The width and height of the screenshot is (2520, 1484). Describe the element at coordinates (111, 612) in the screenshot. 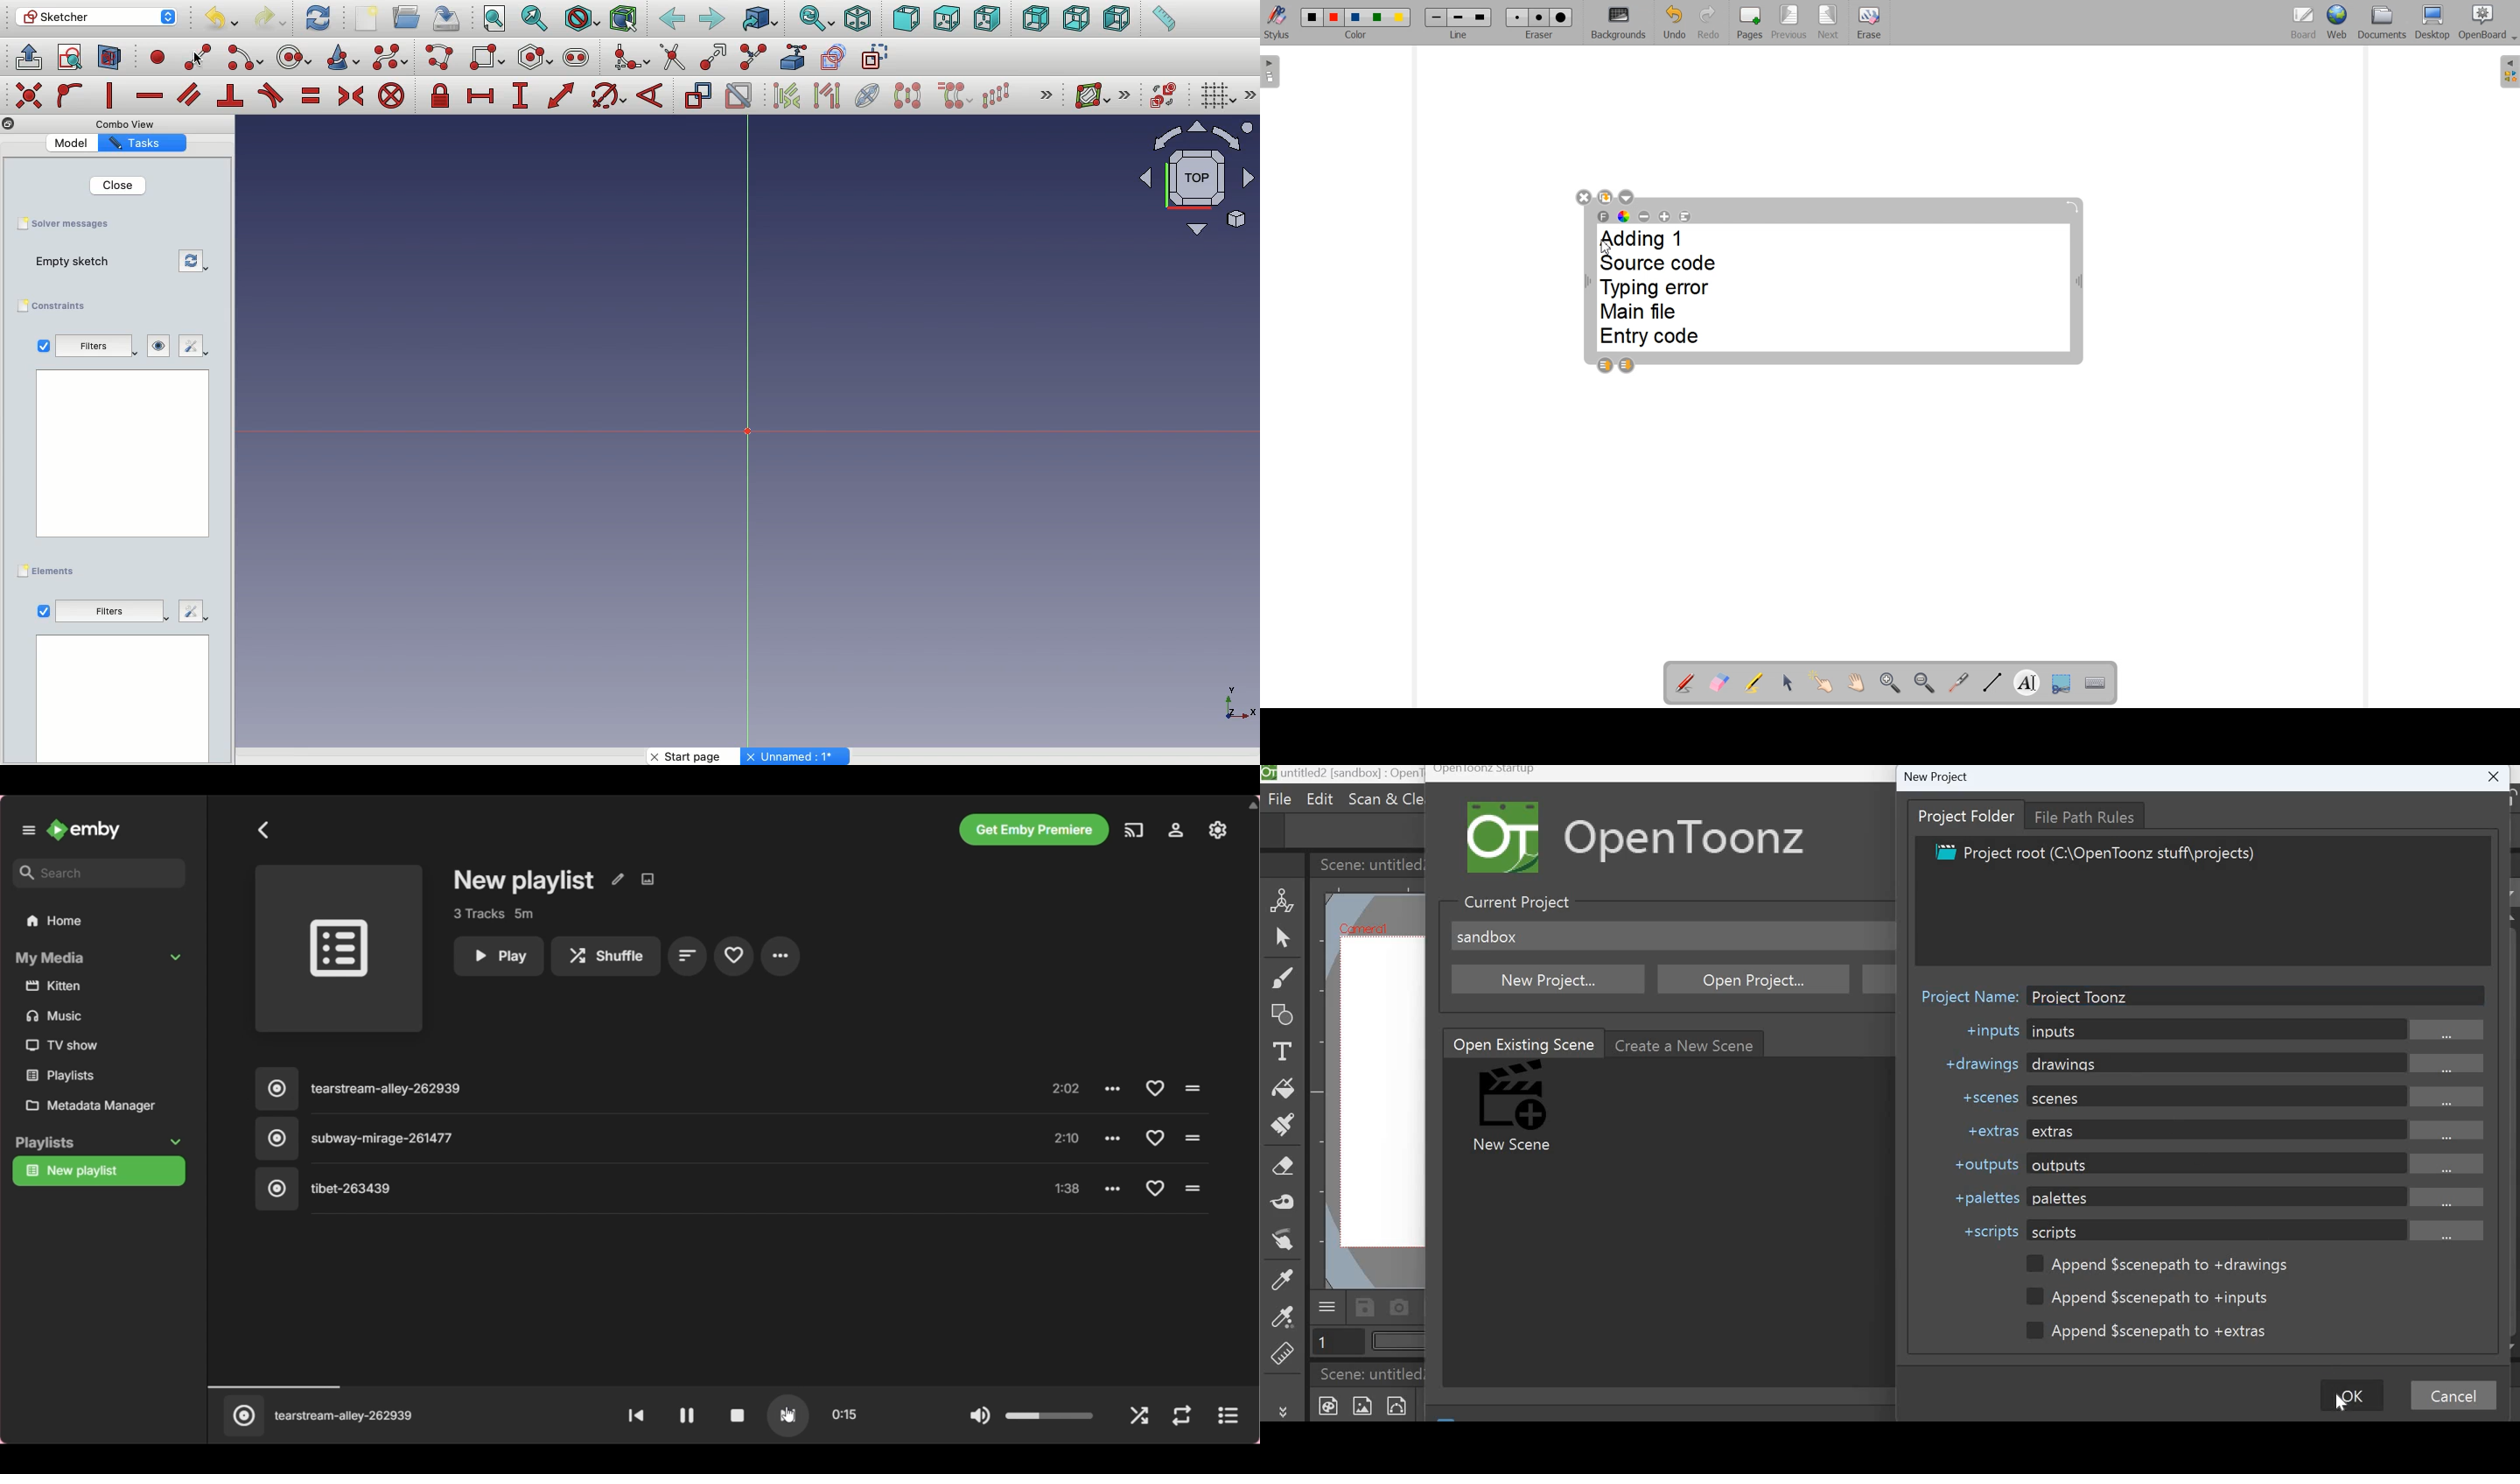

I see `` at that location.